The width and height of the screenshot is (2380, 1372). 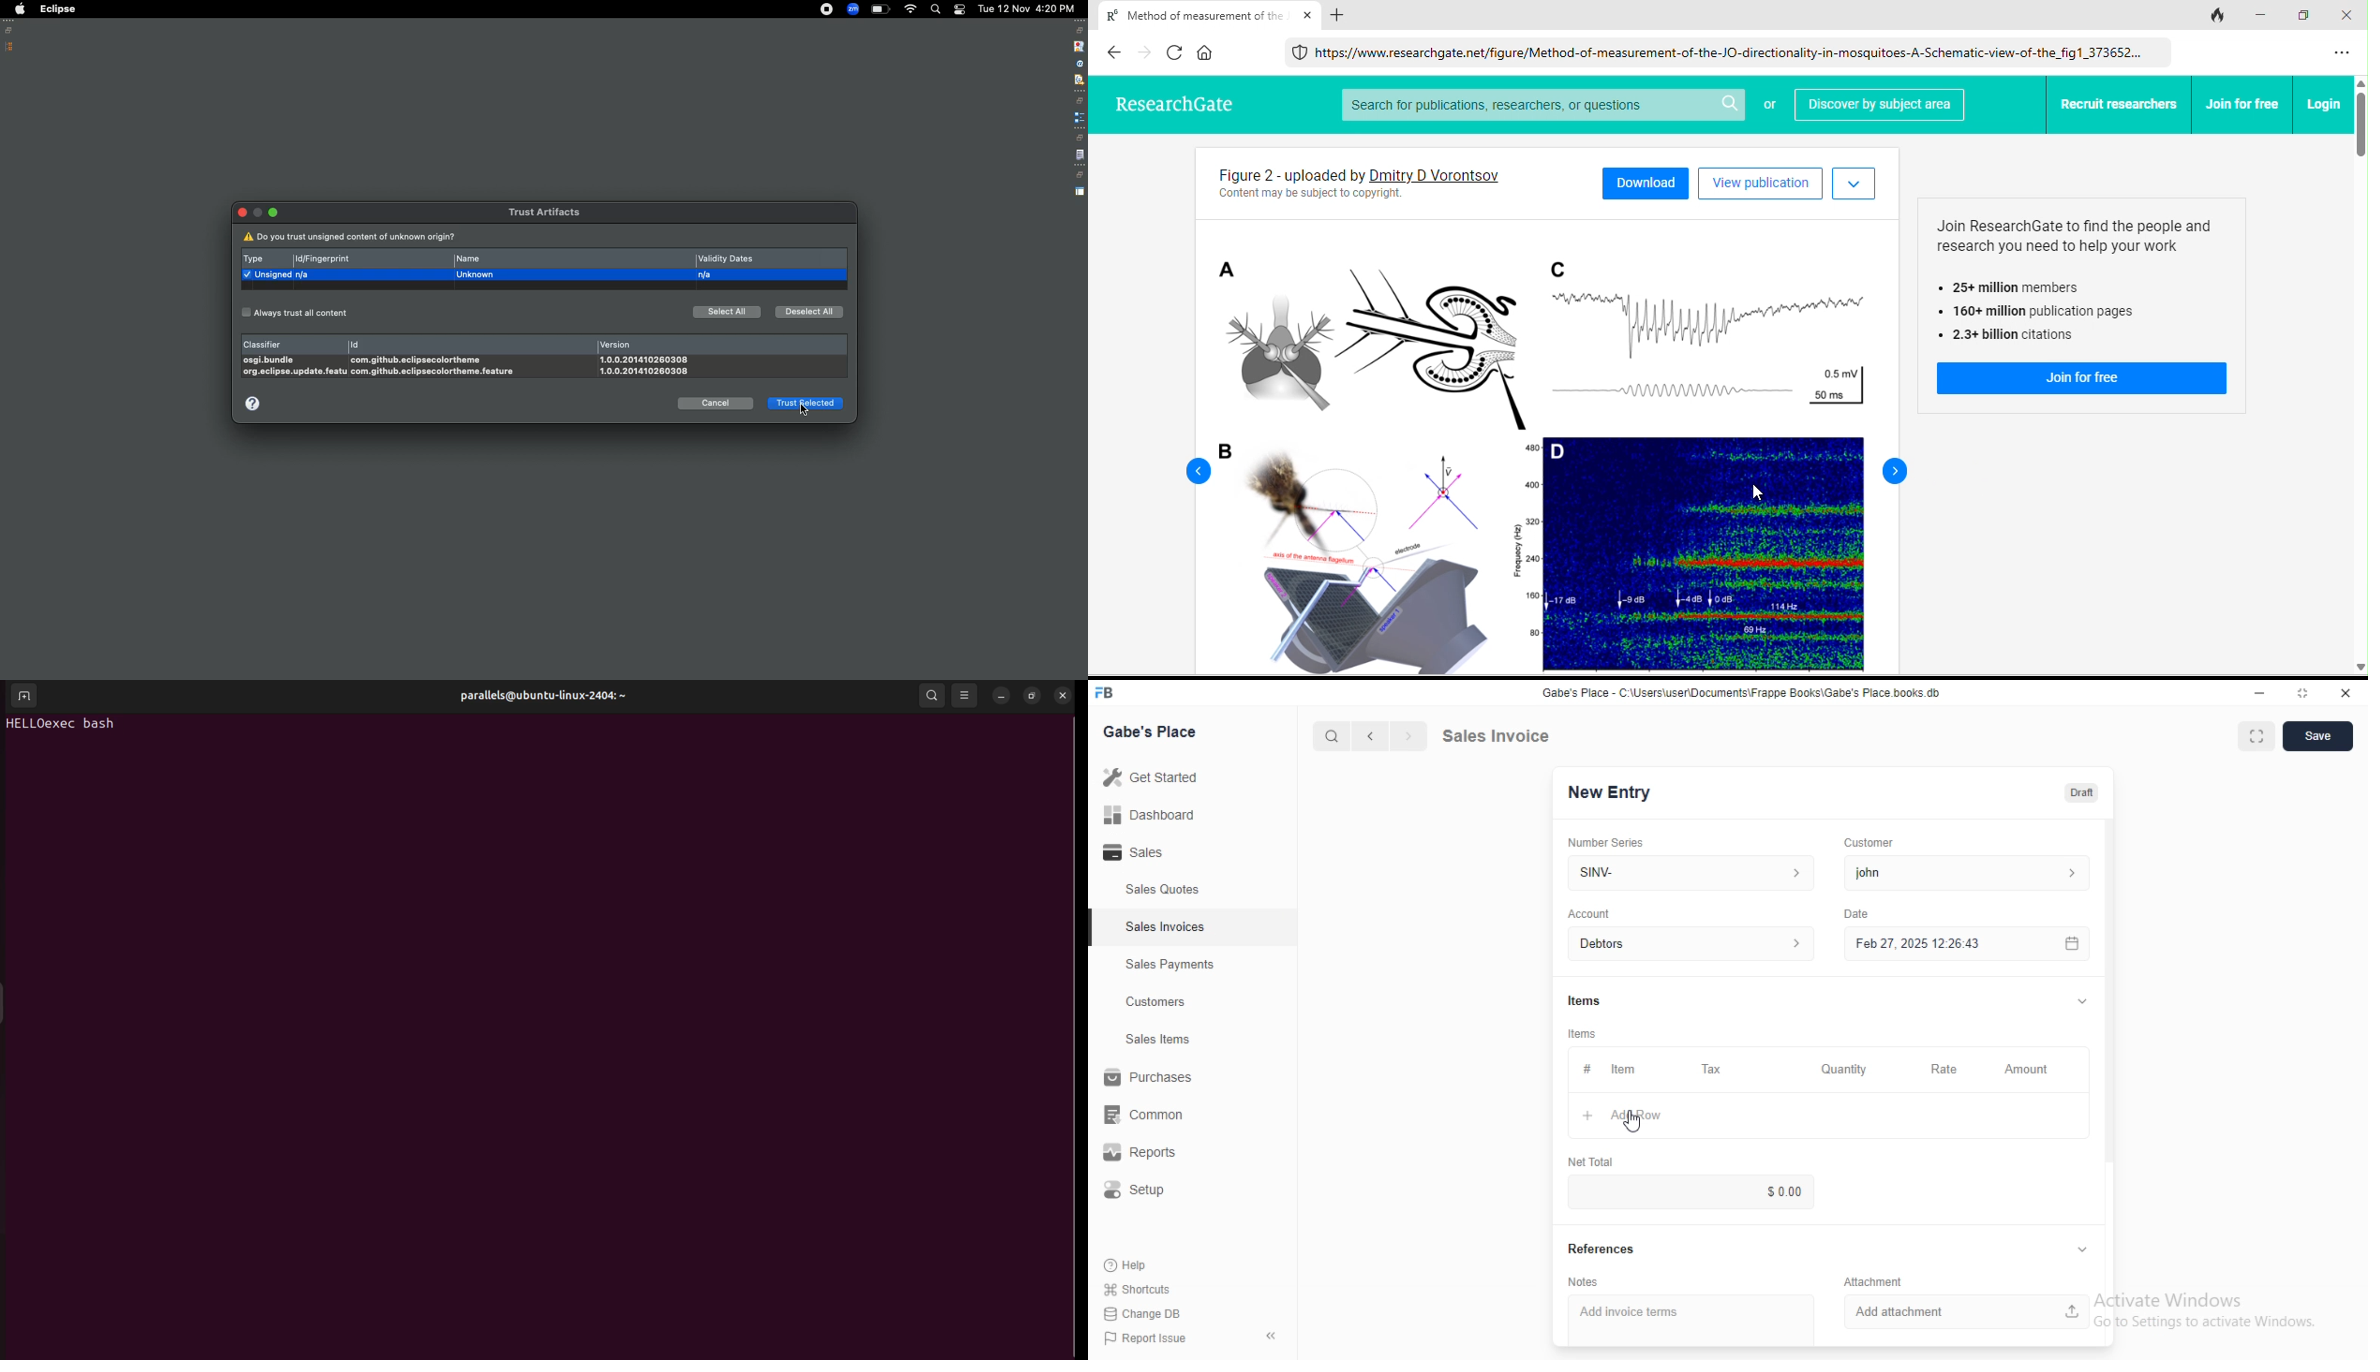 I want to click on Debtors , so click(x=1687, y=943).